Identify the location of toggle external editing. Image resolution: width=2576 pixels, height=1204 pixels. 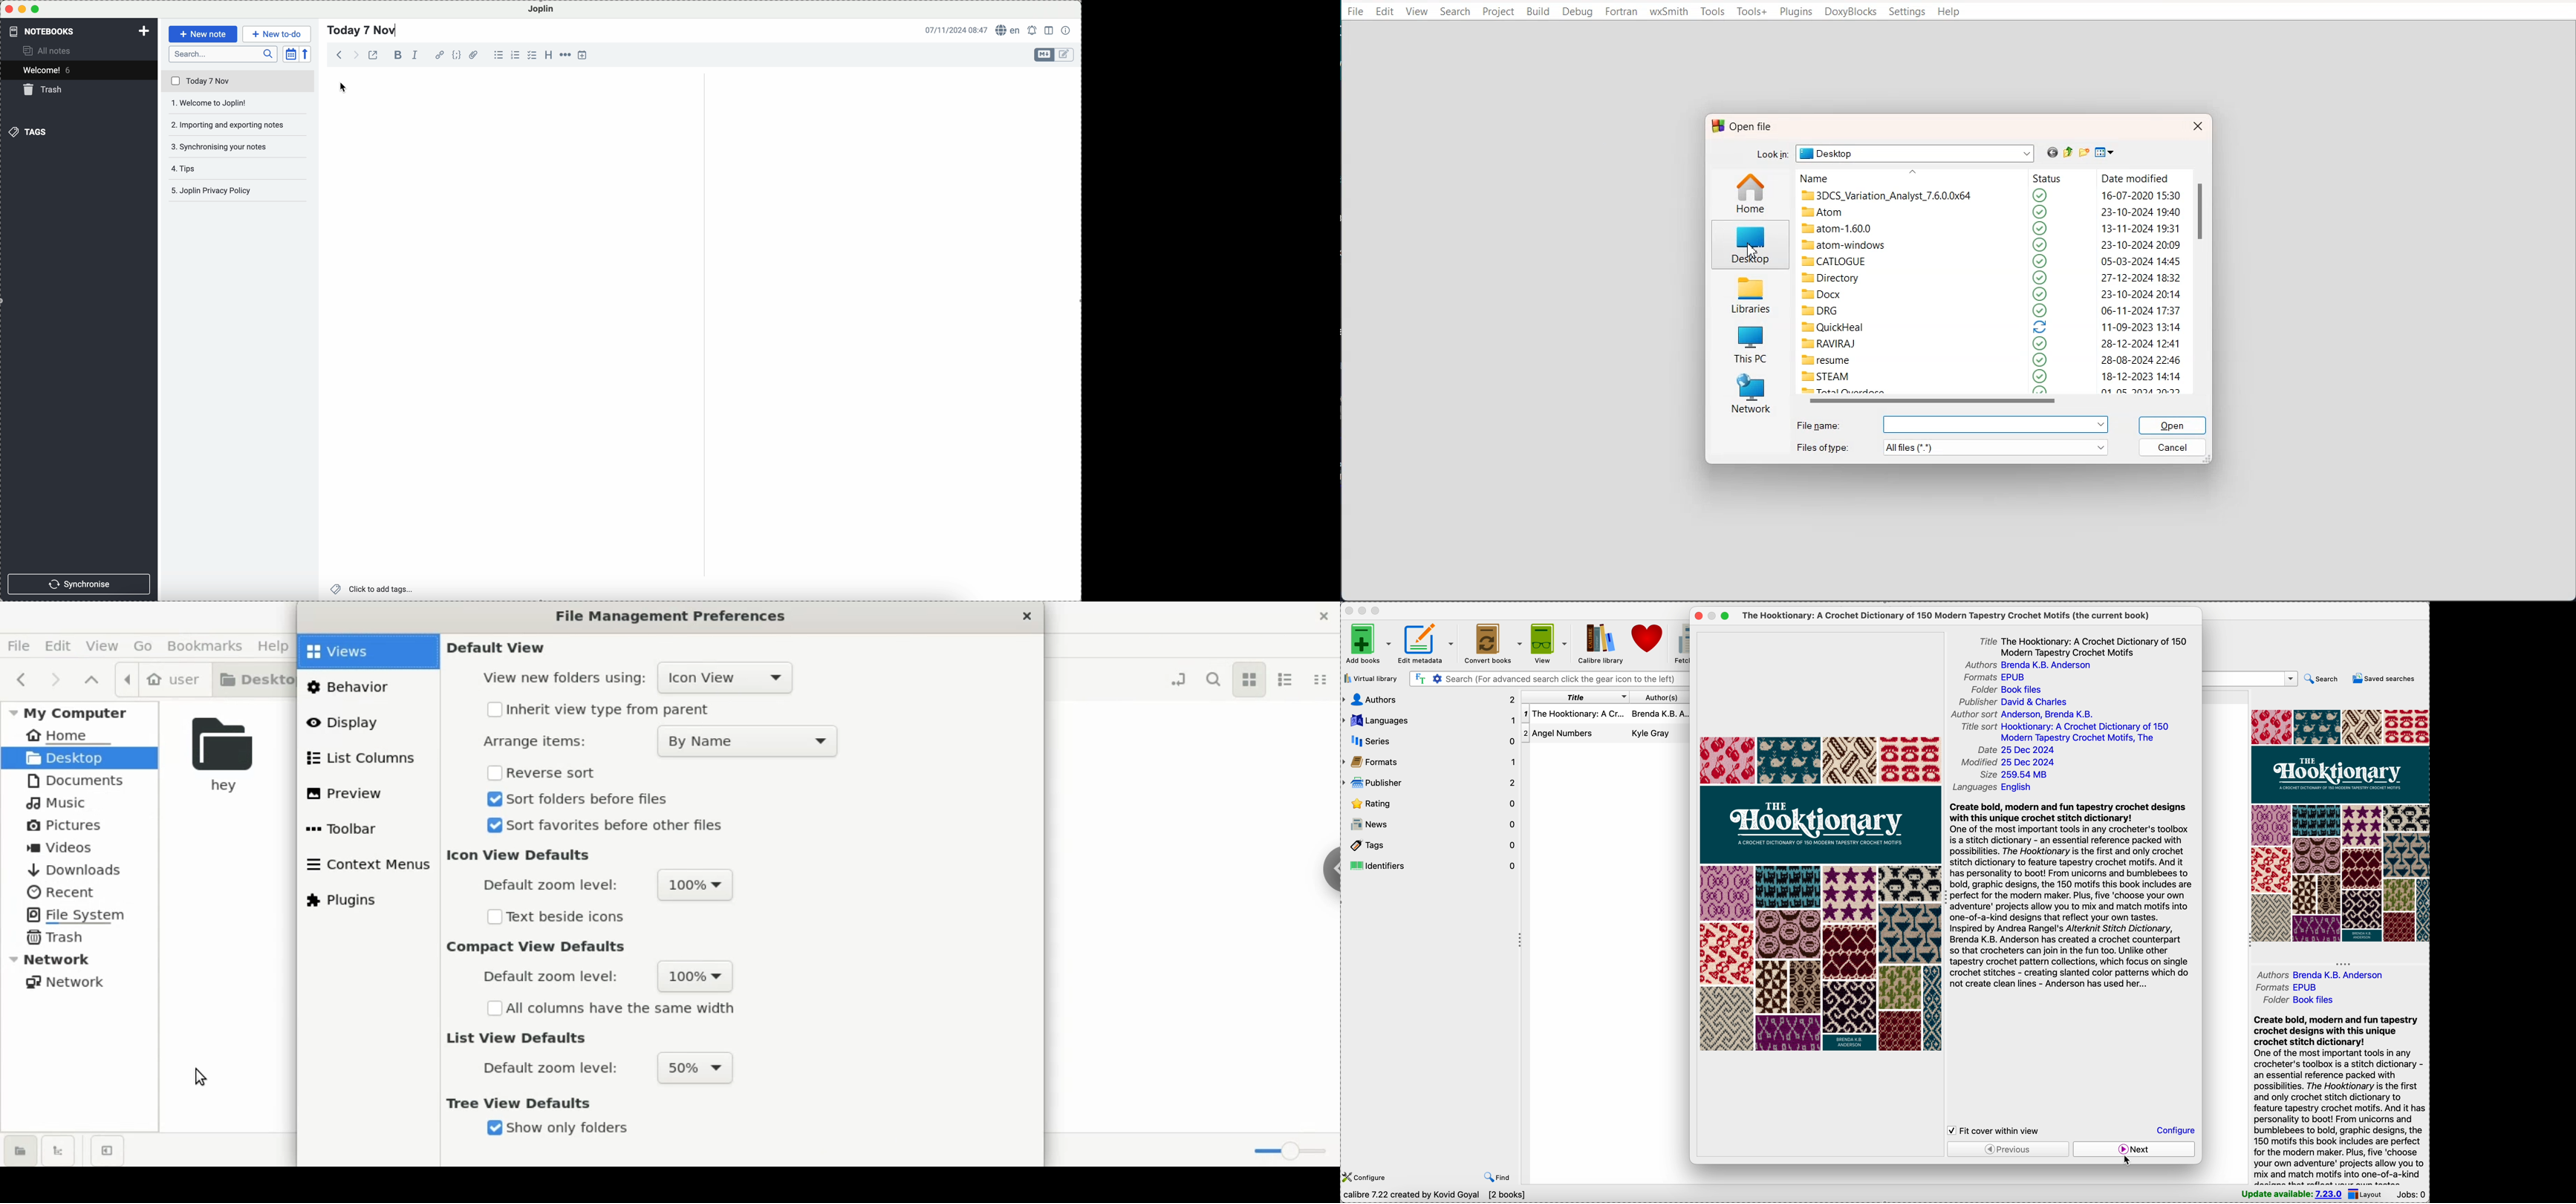
(373, 54).